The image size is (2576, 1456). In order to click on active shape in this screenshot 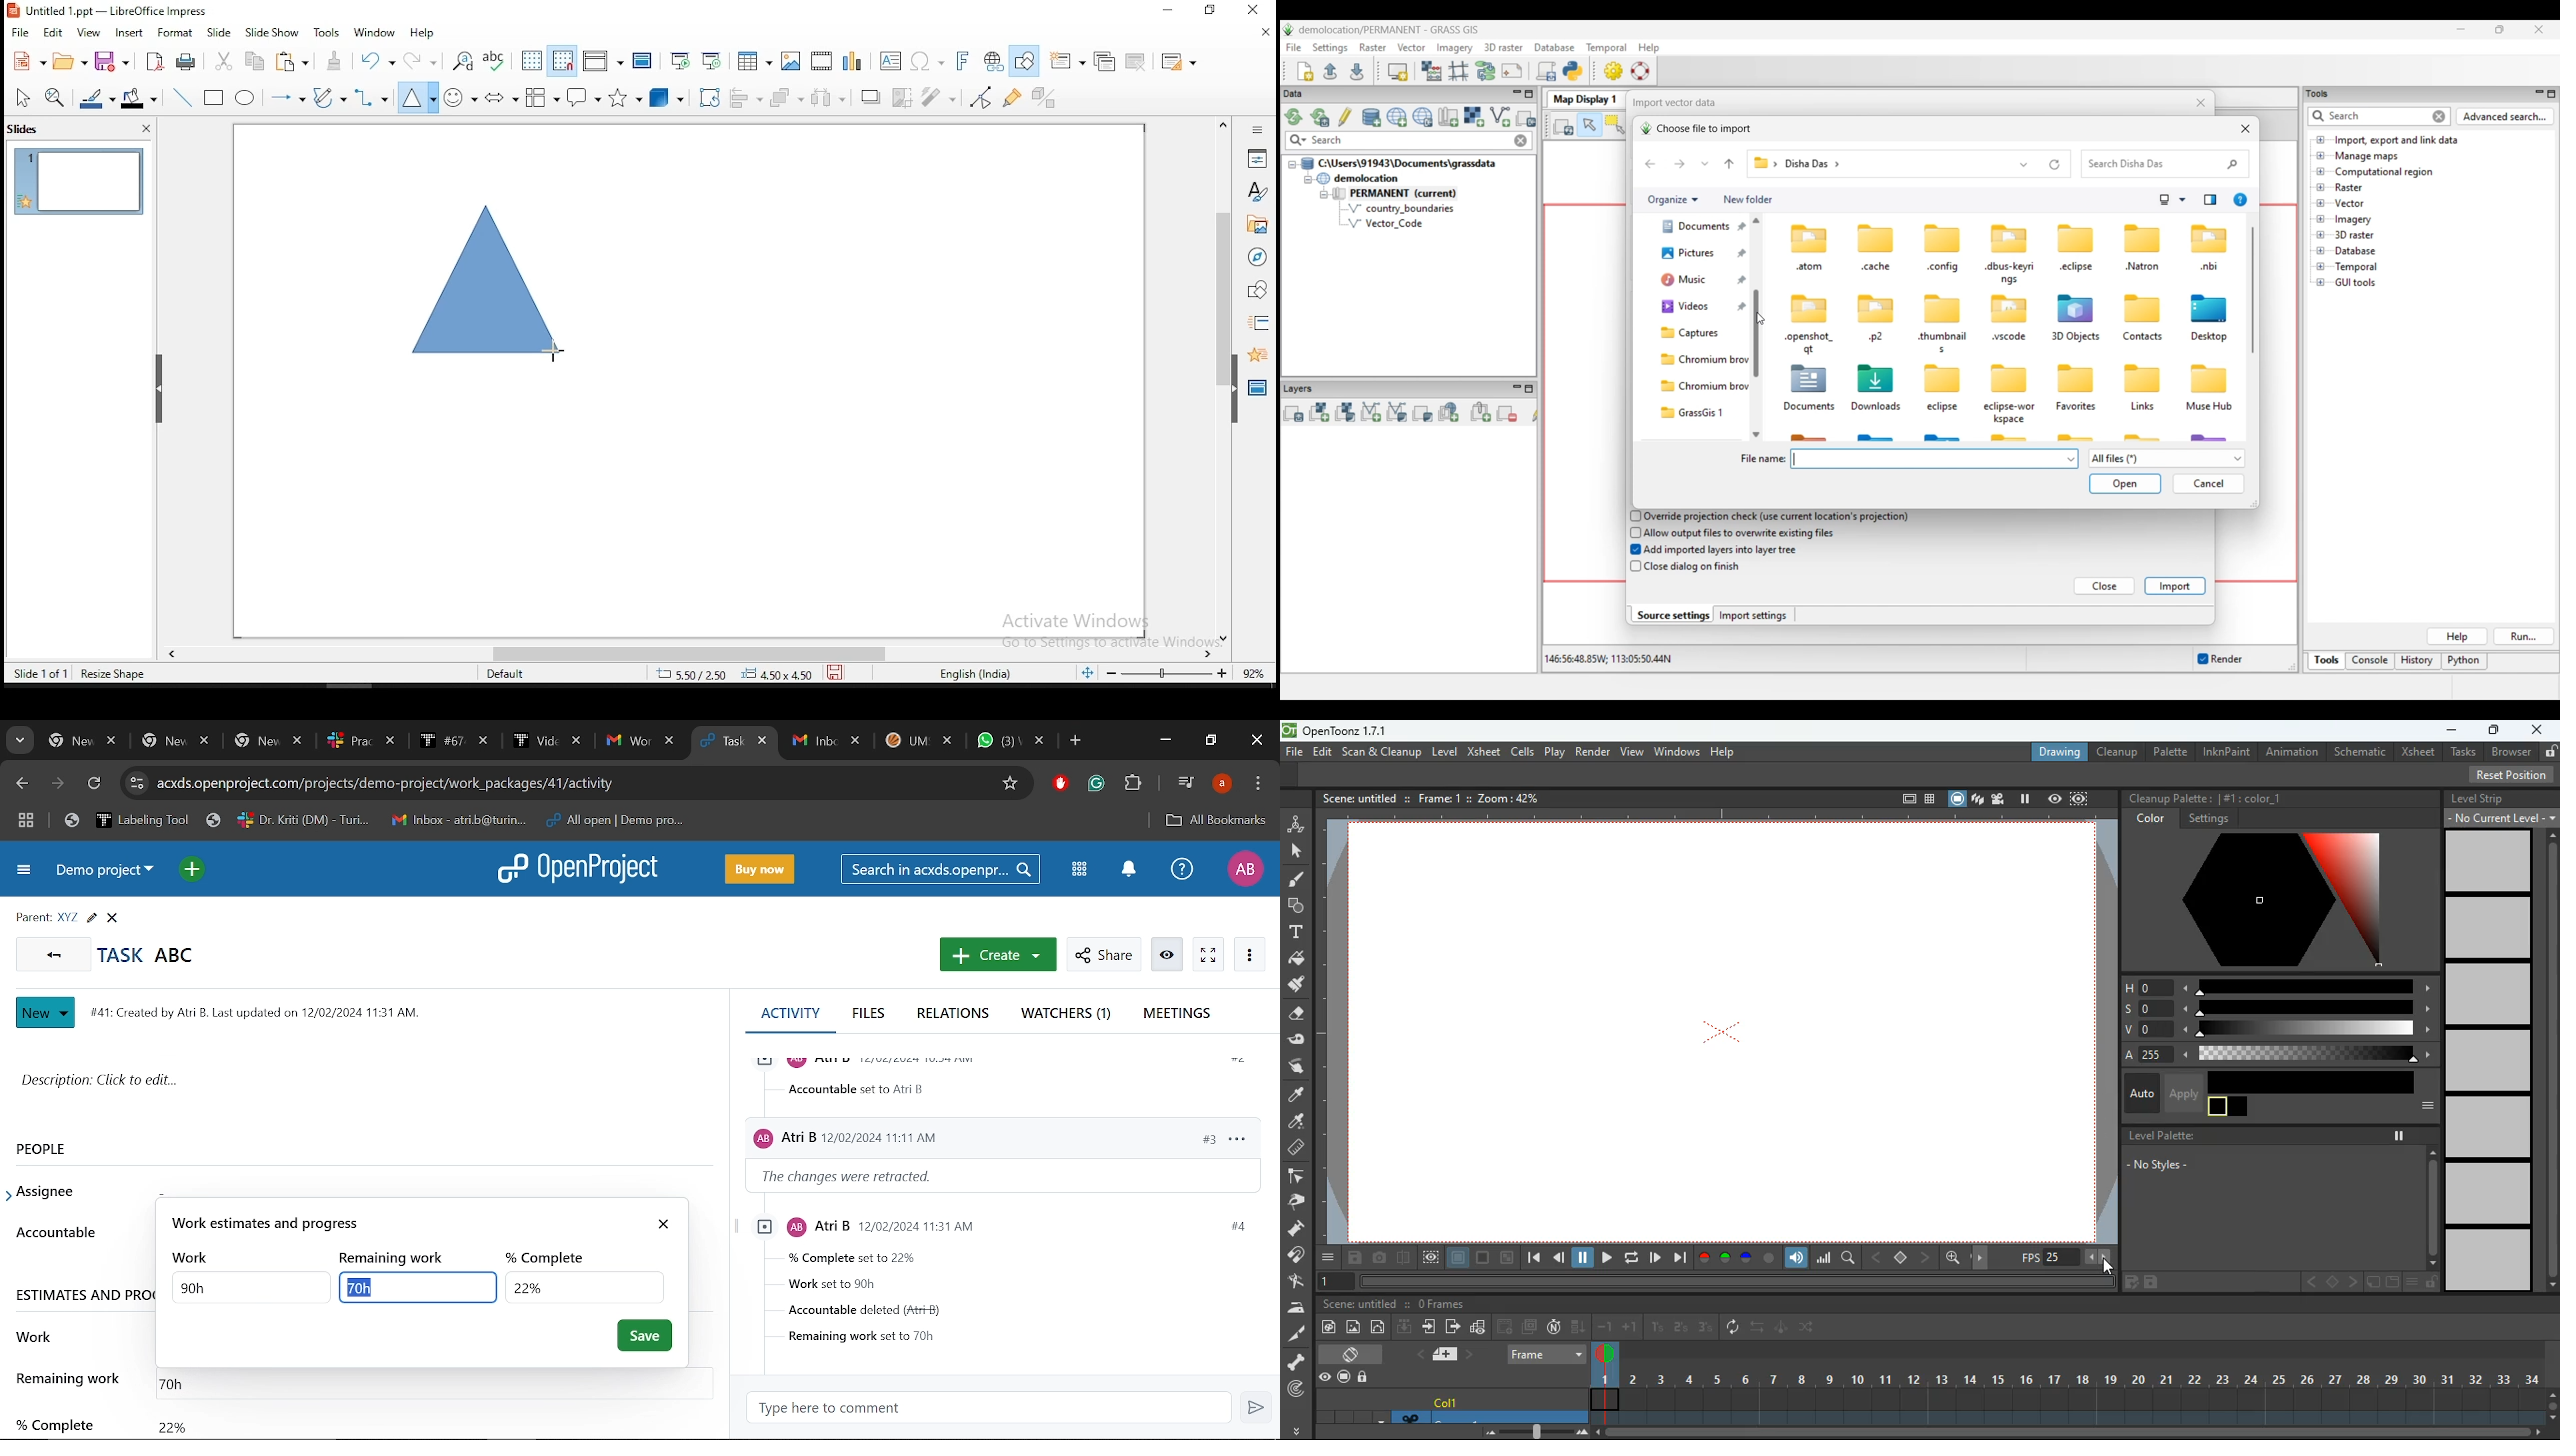, I will do `click(491, 286)`.